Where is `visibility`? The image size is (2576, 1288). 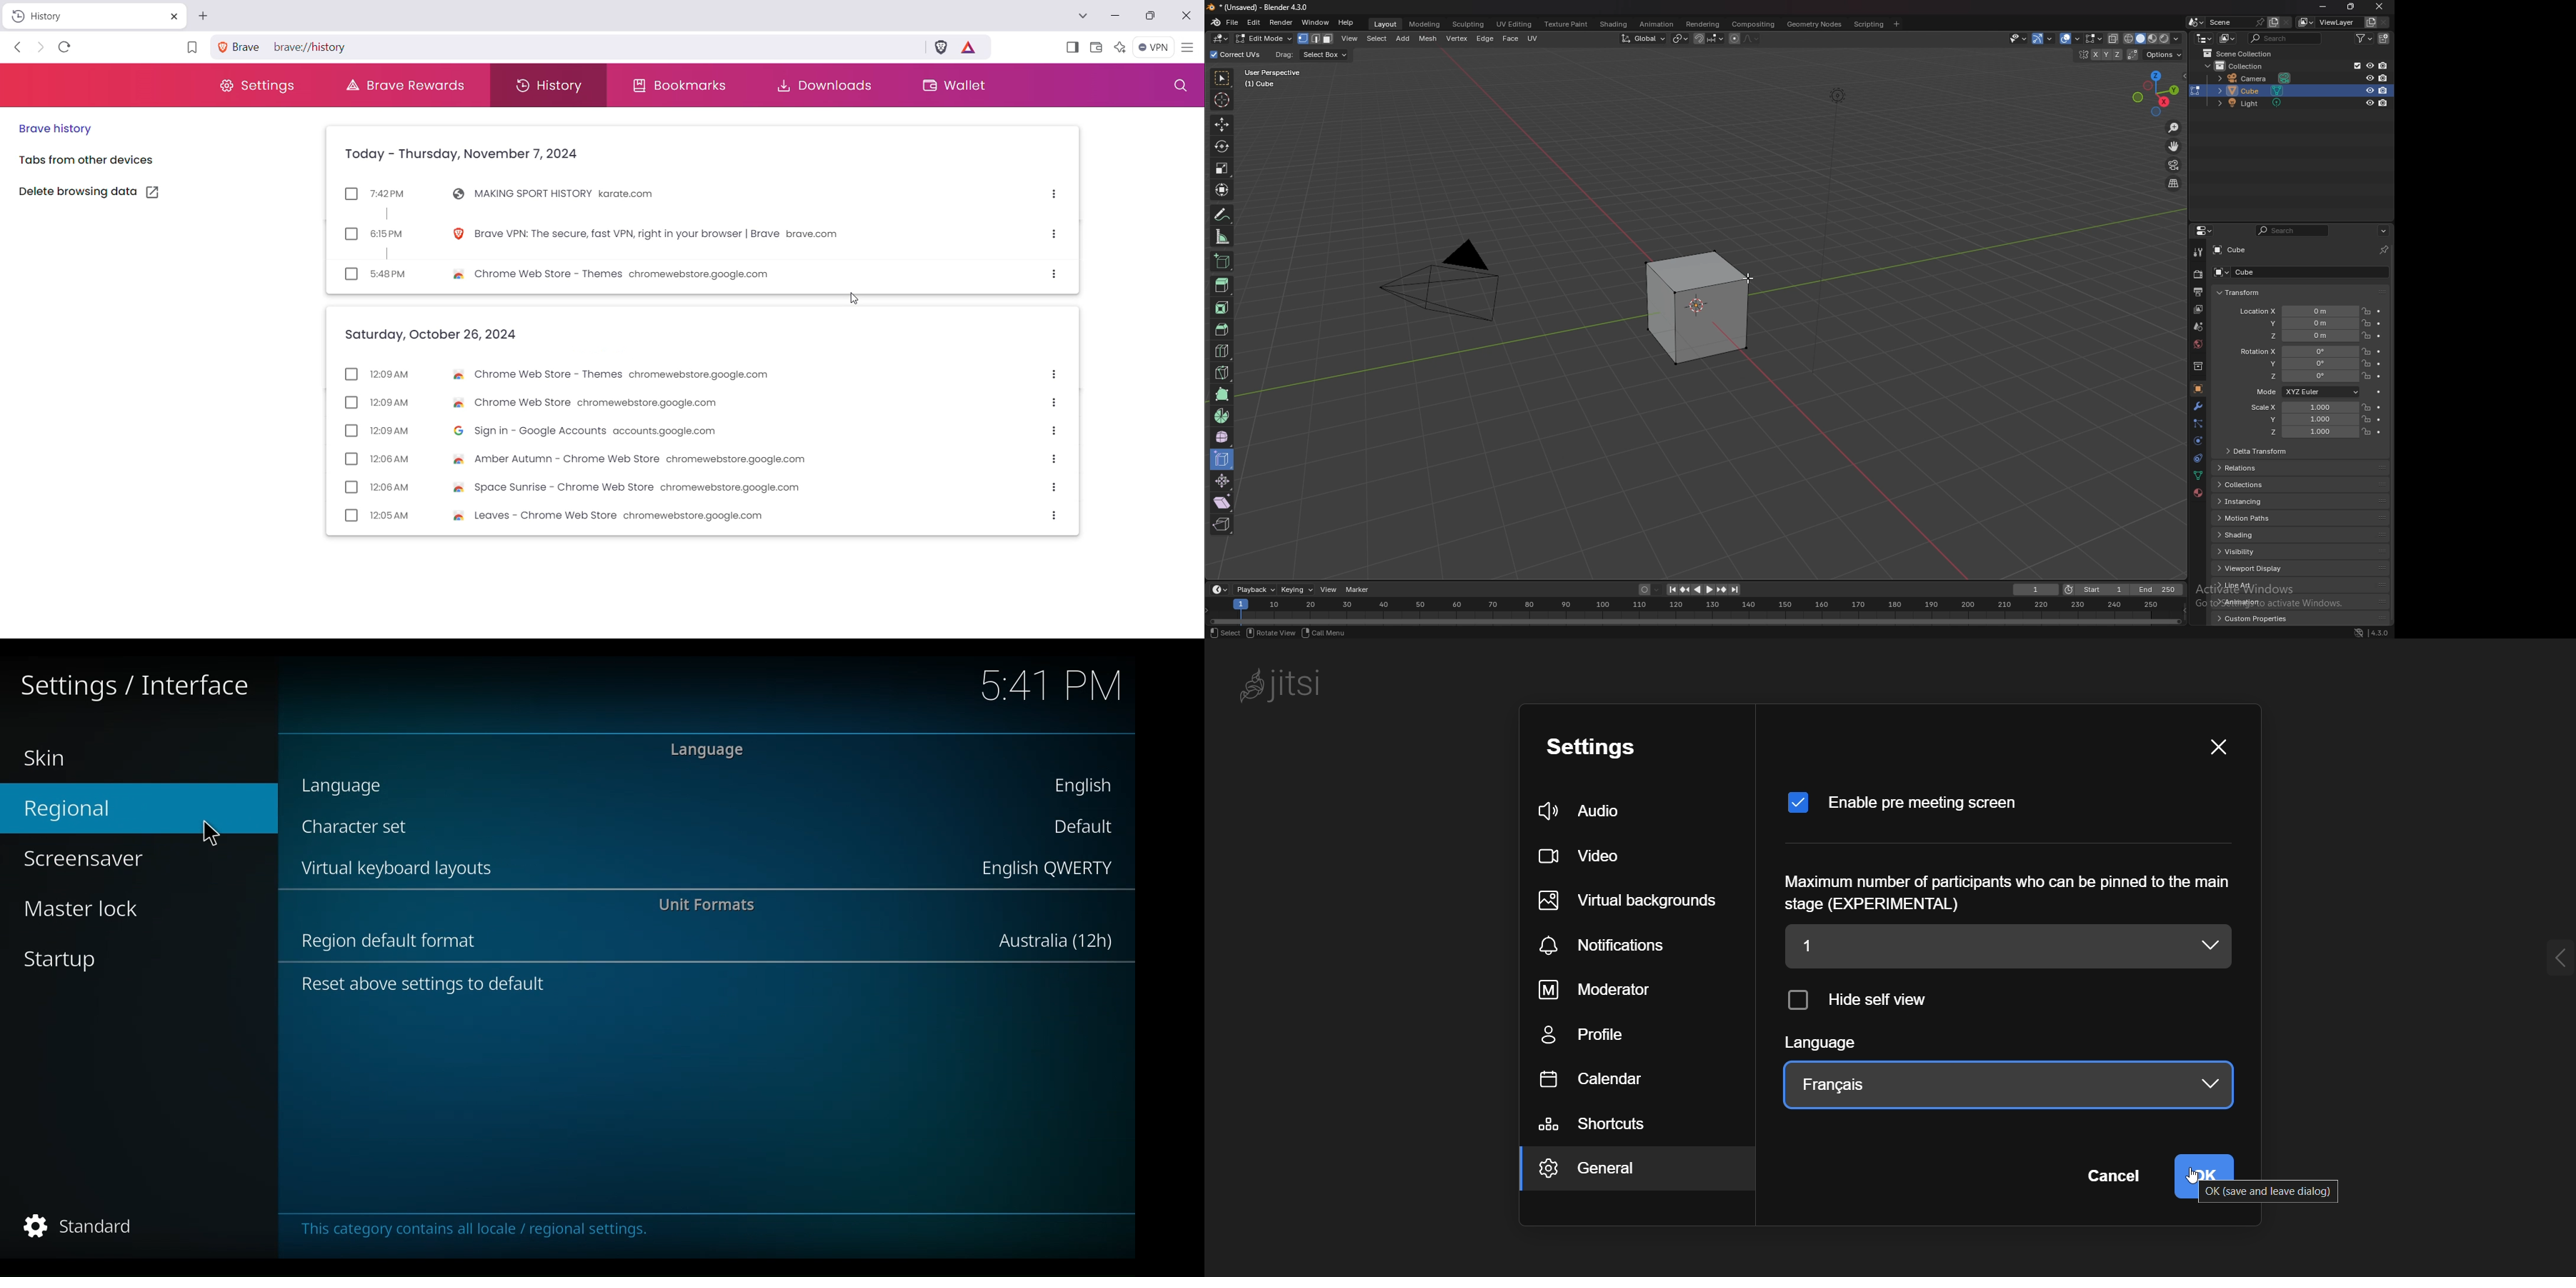
visibility is located at coordinates (2242, 551).